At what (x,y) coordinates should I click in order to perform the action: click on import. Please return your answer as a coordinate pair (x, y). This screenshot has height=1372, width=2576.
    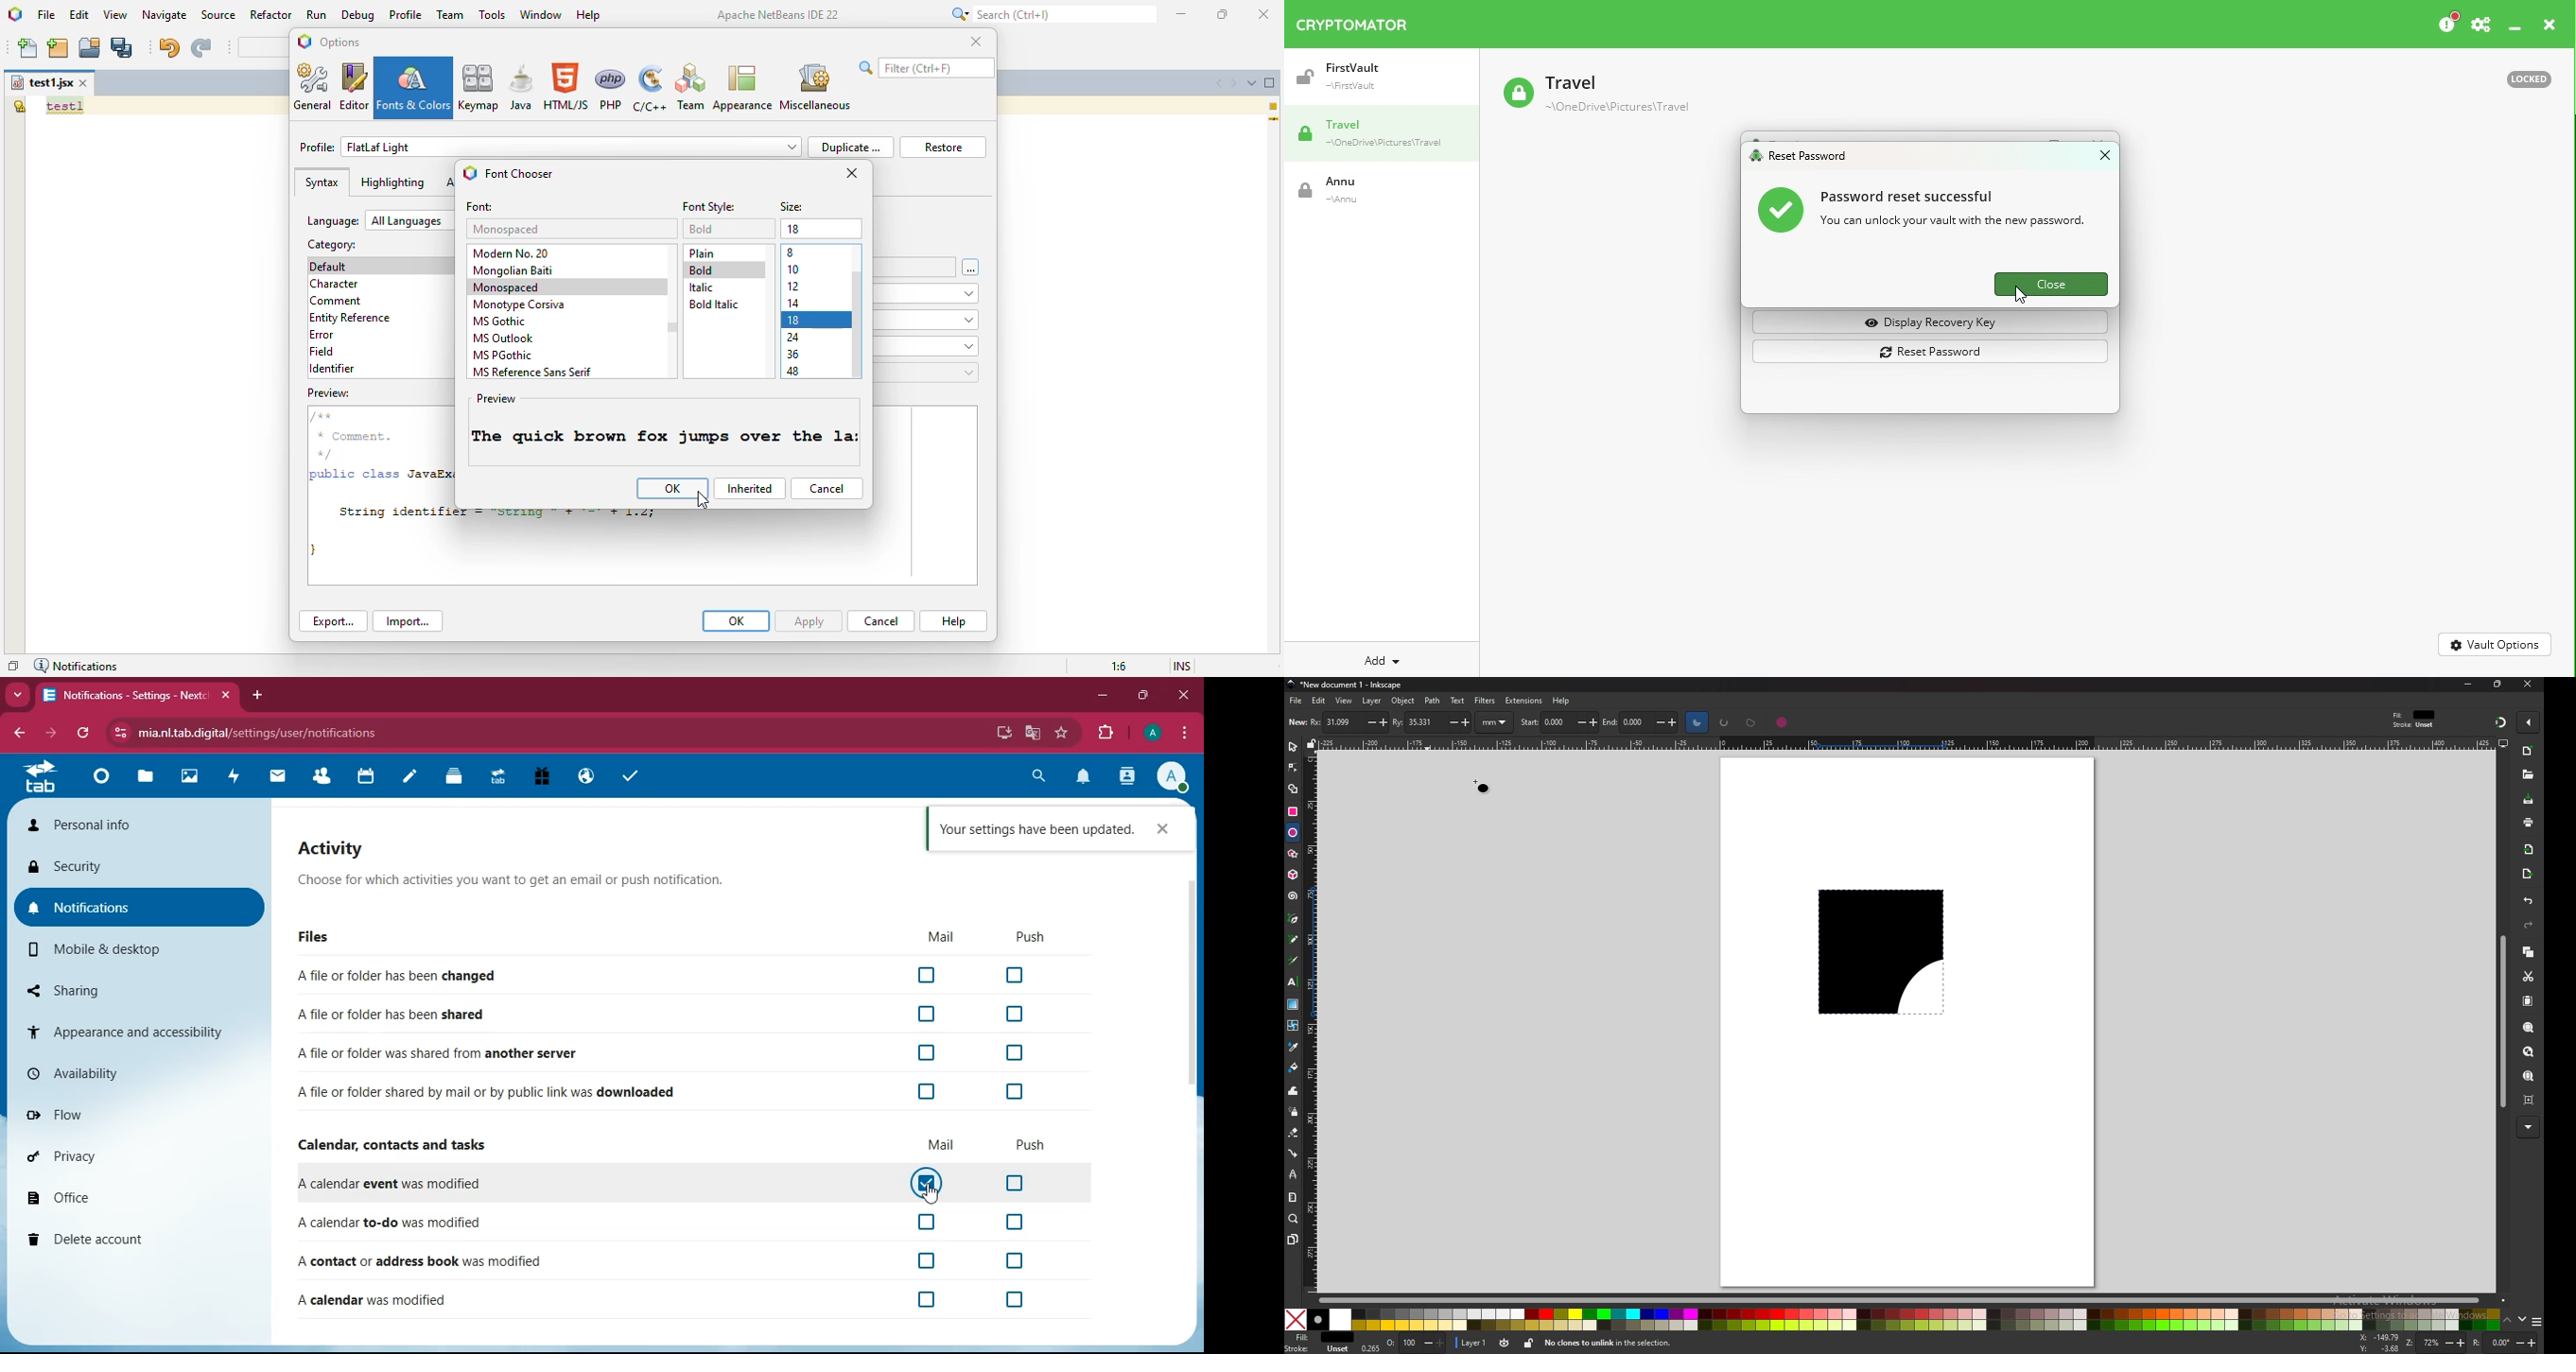
    Looking at the image, I should click on (409, 622).